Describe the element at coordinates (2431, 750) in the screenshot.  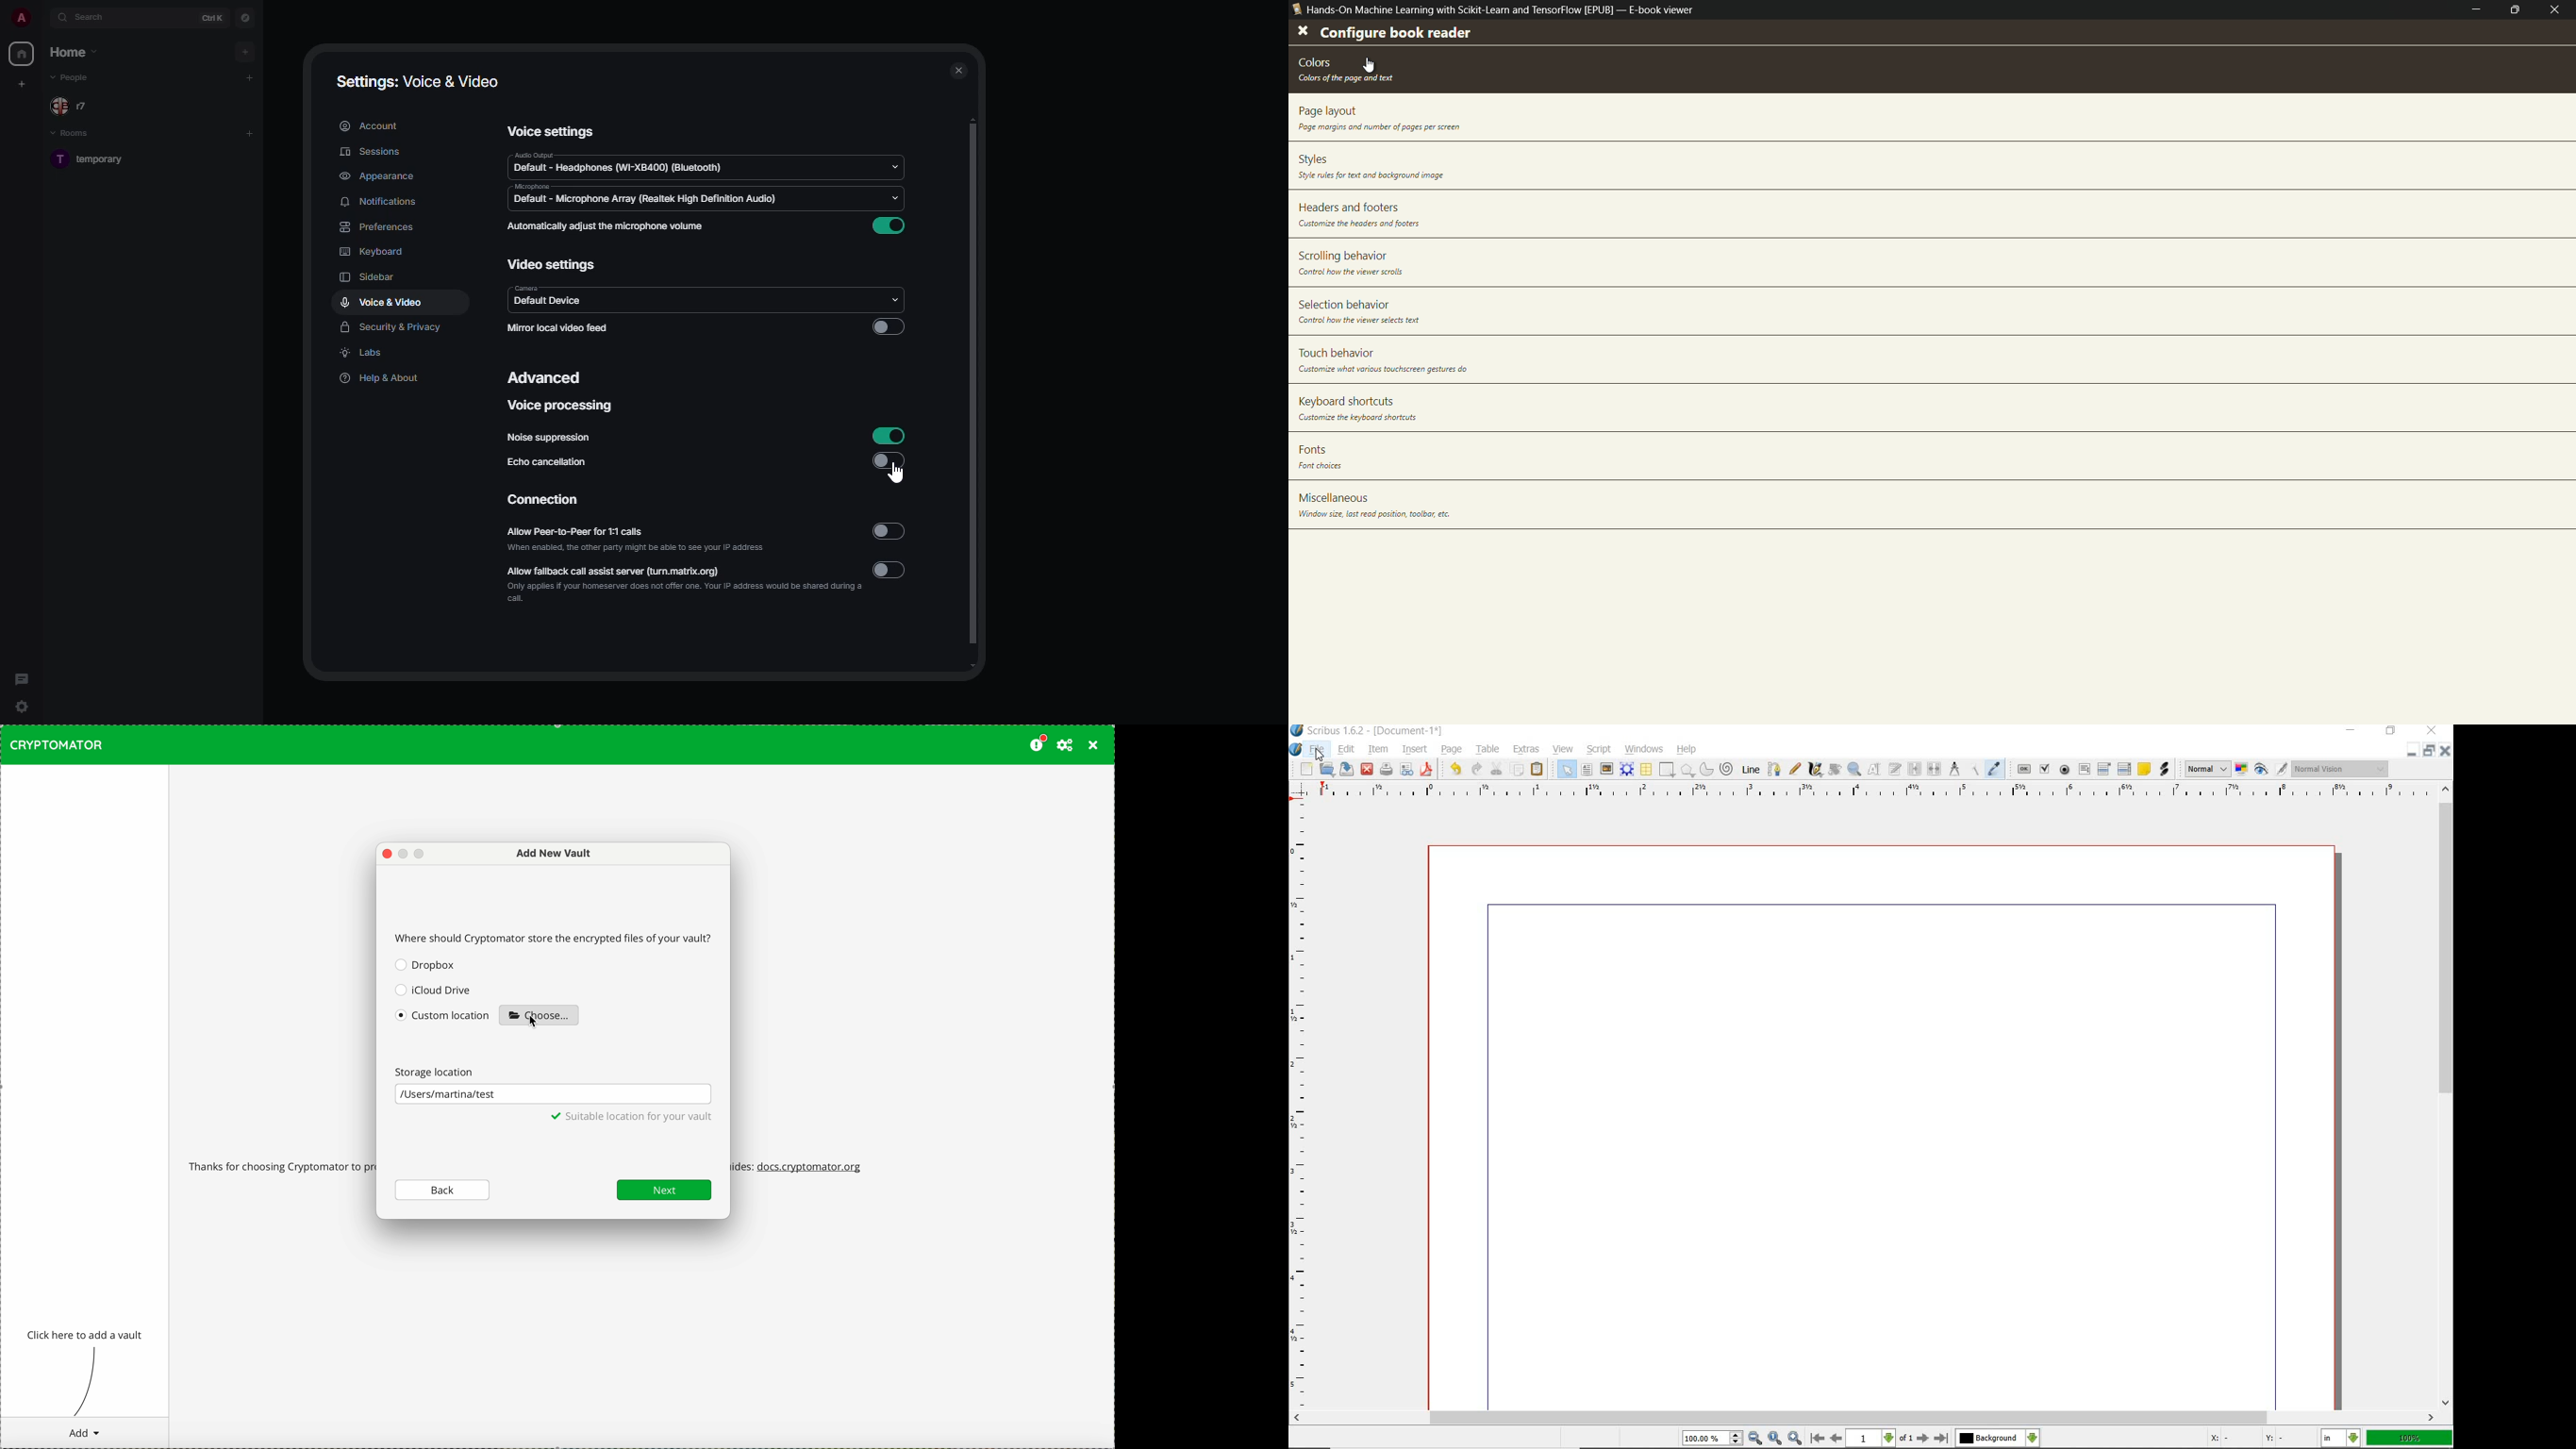
I see `minimize` at that location.